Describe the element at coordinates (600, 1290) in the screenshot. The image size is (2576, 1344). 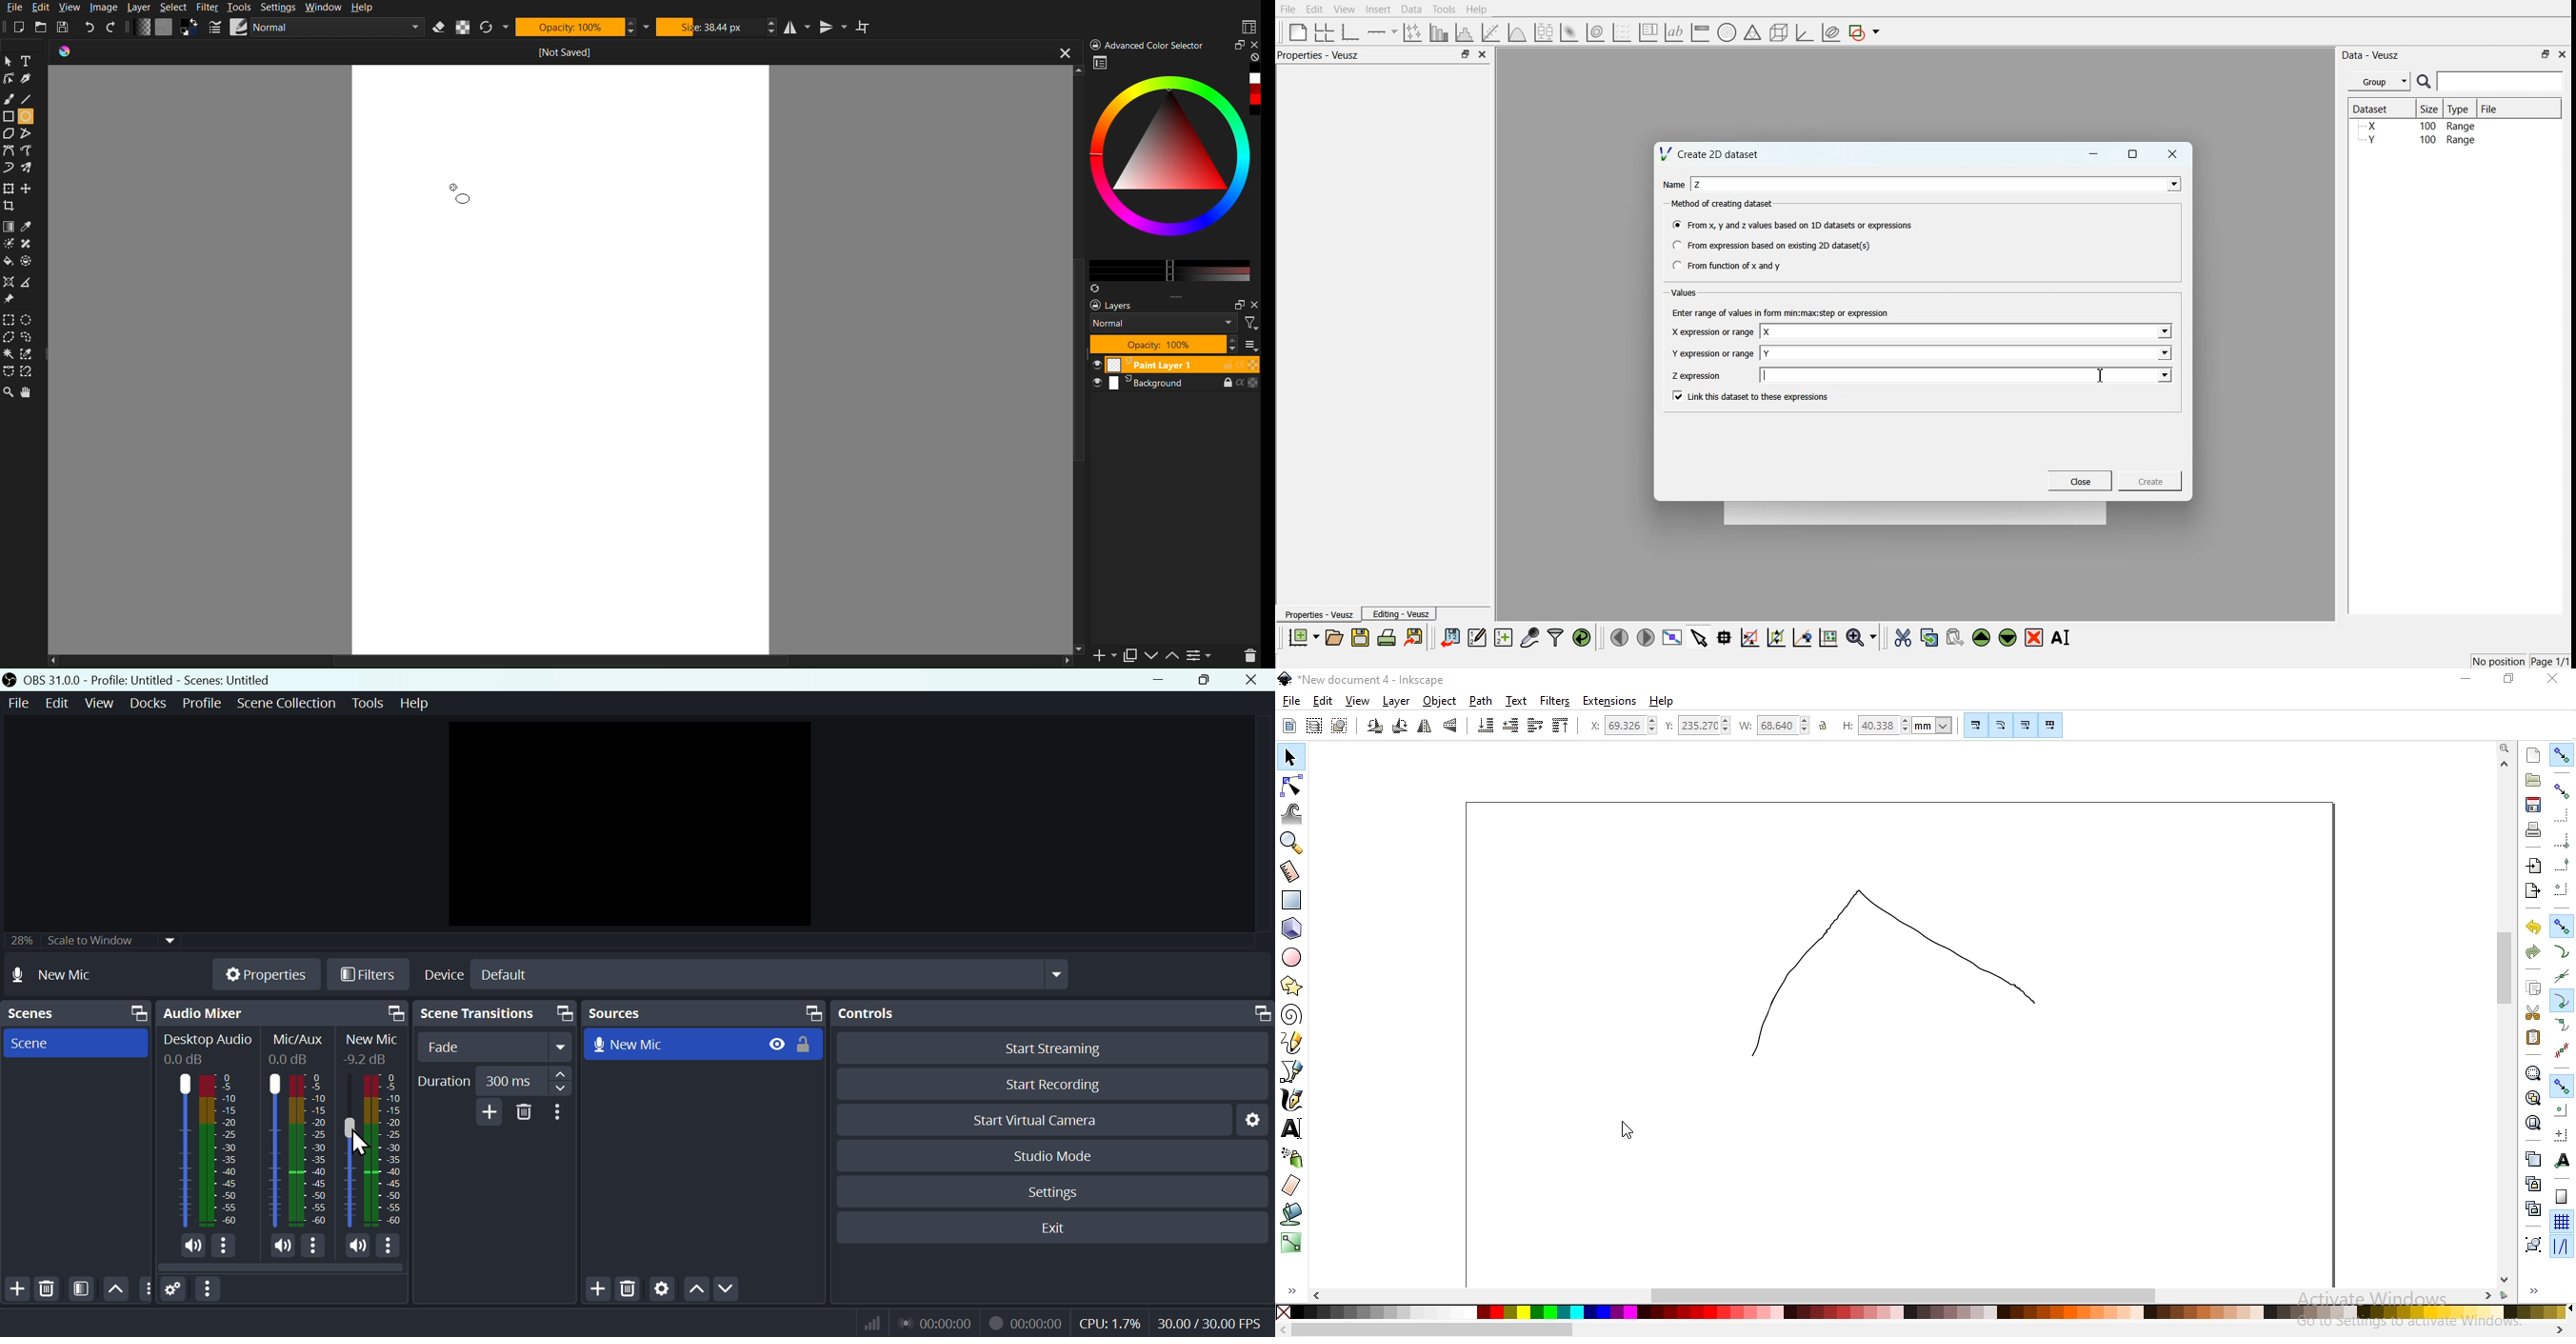
I see `Add` at that location.